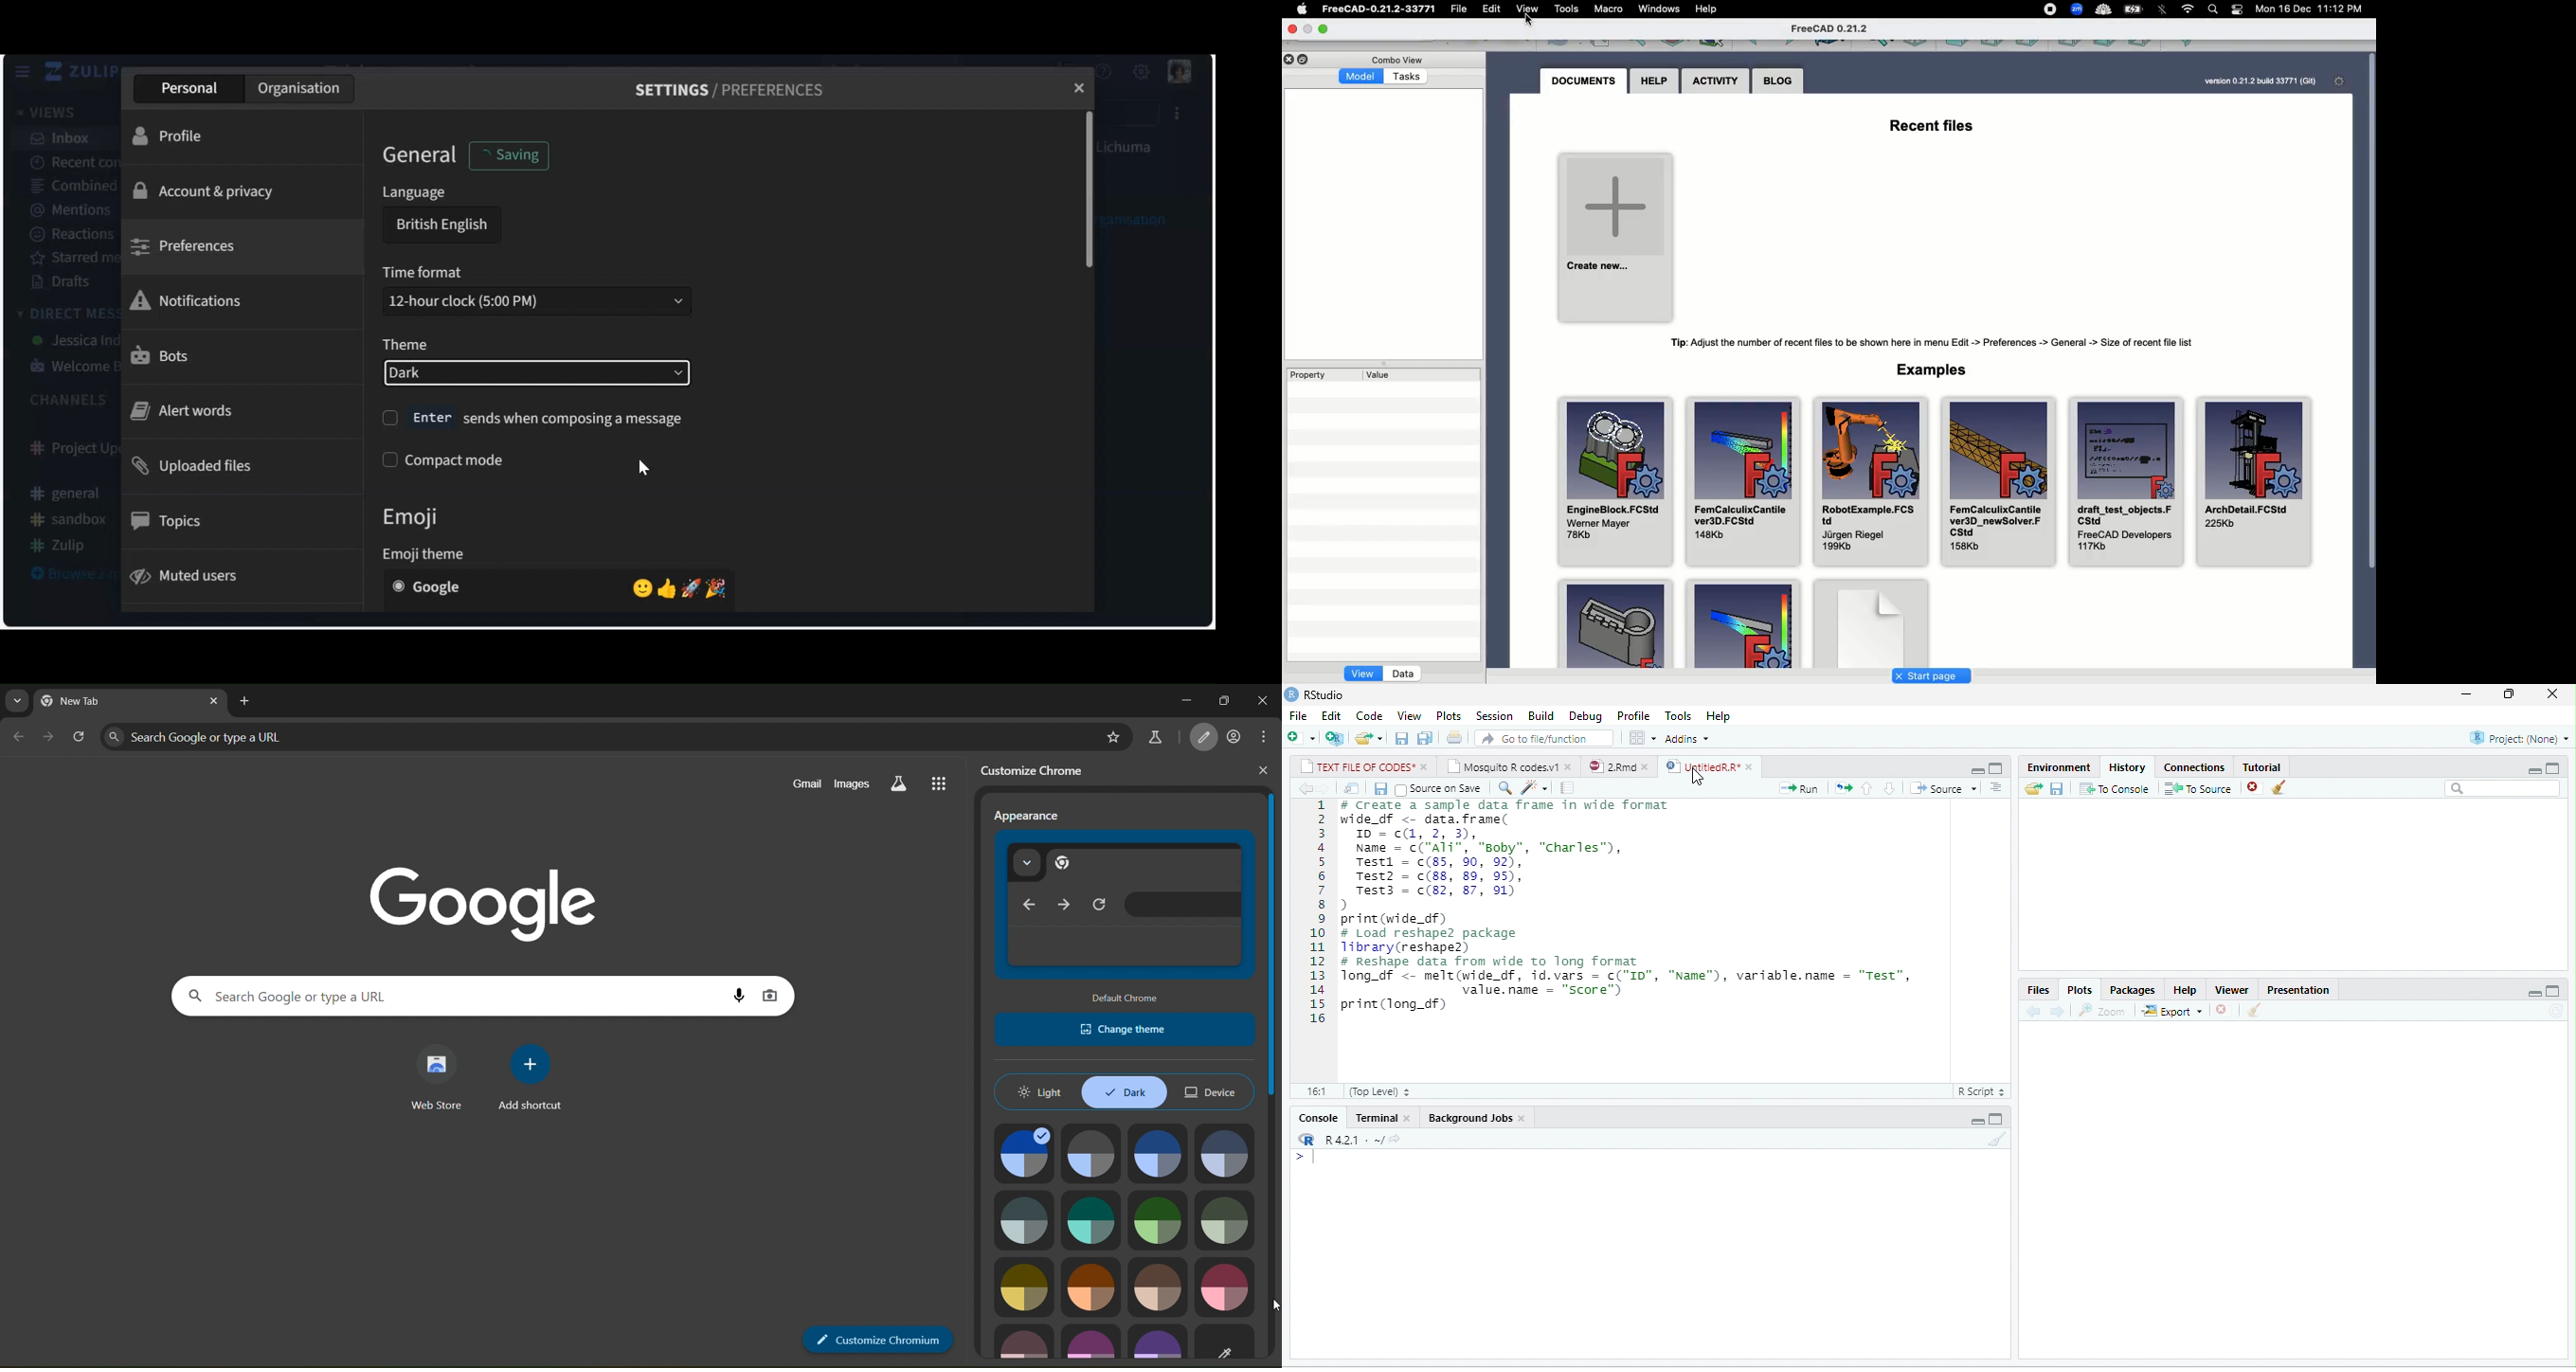  I want to click on Blog, so click(1778, 81).